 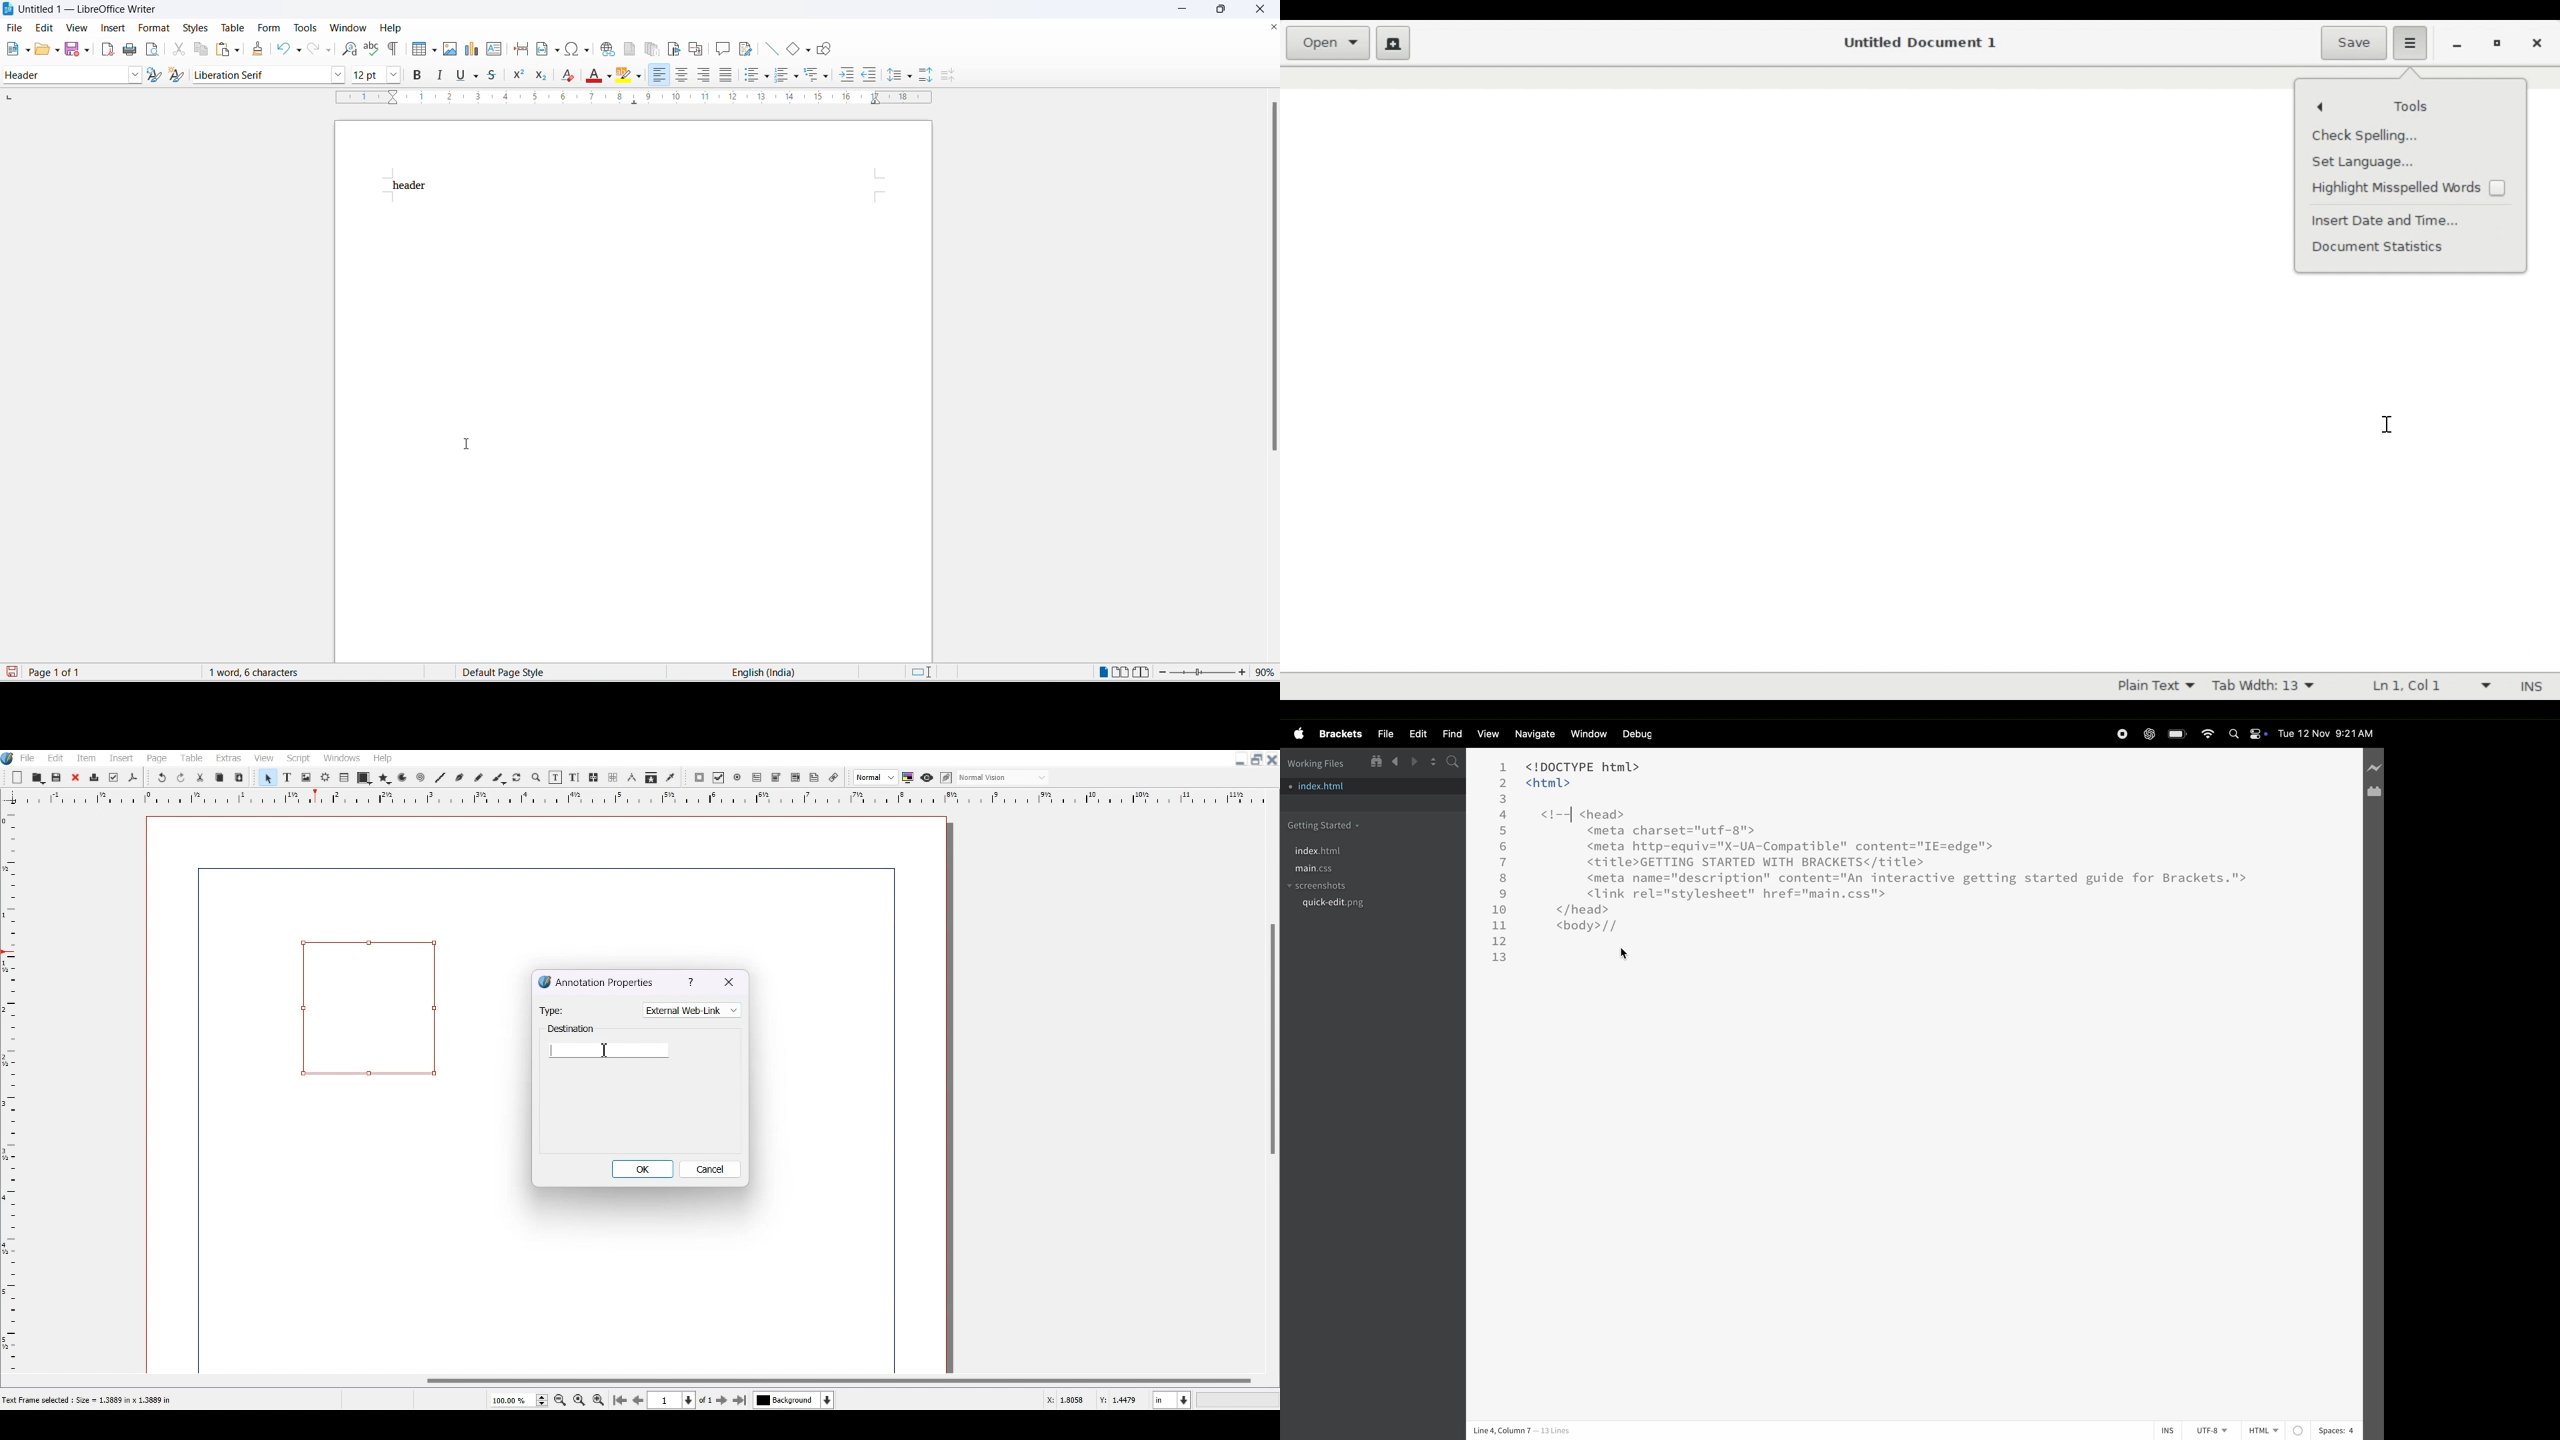 What do you see at coordinates (555, 777) in the screenshot?
I see `Edit content of frame` at bounding box center [555, 777].